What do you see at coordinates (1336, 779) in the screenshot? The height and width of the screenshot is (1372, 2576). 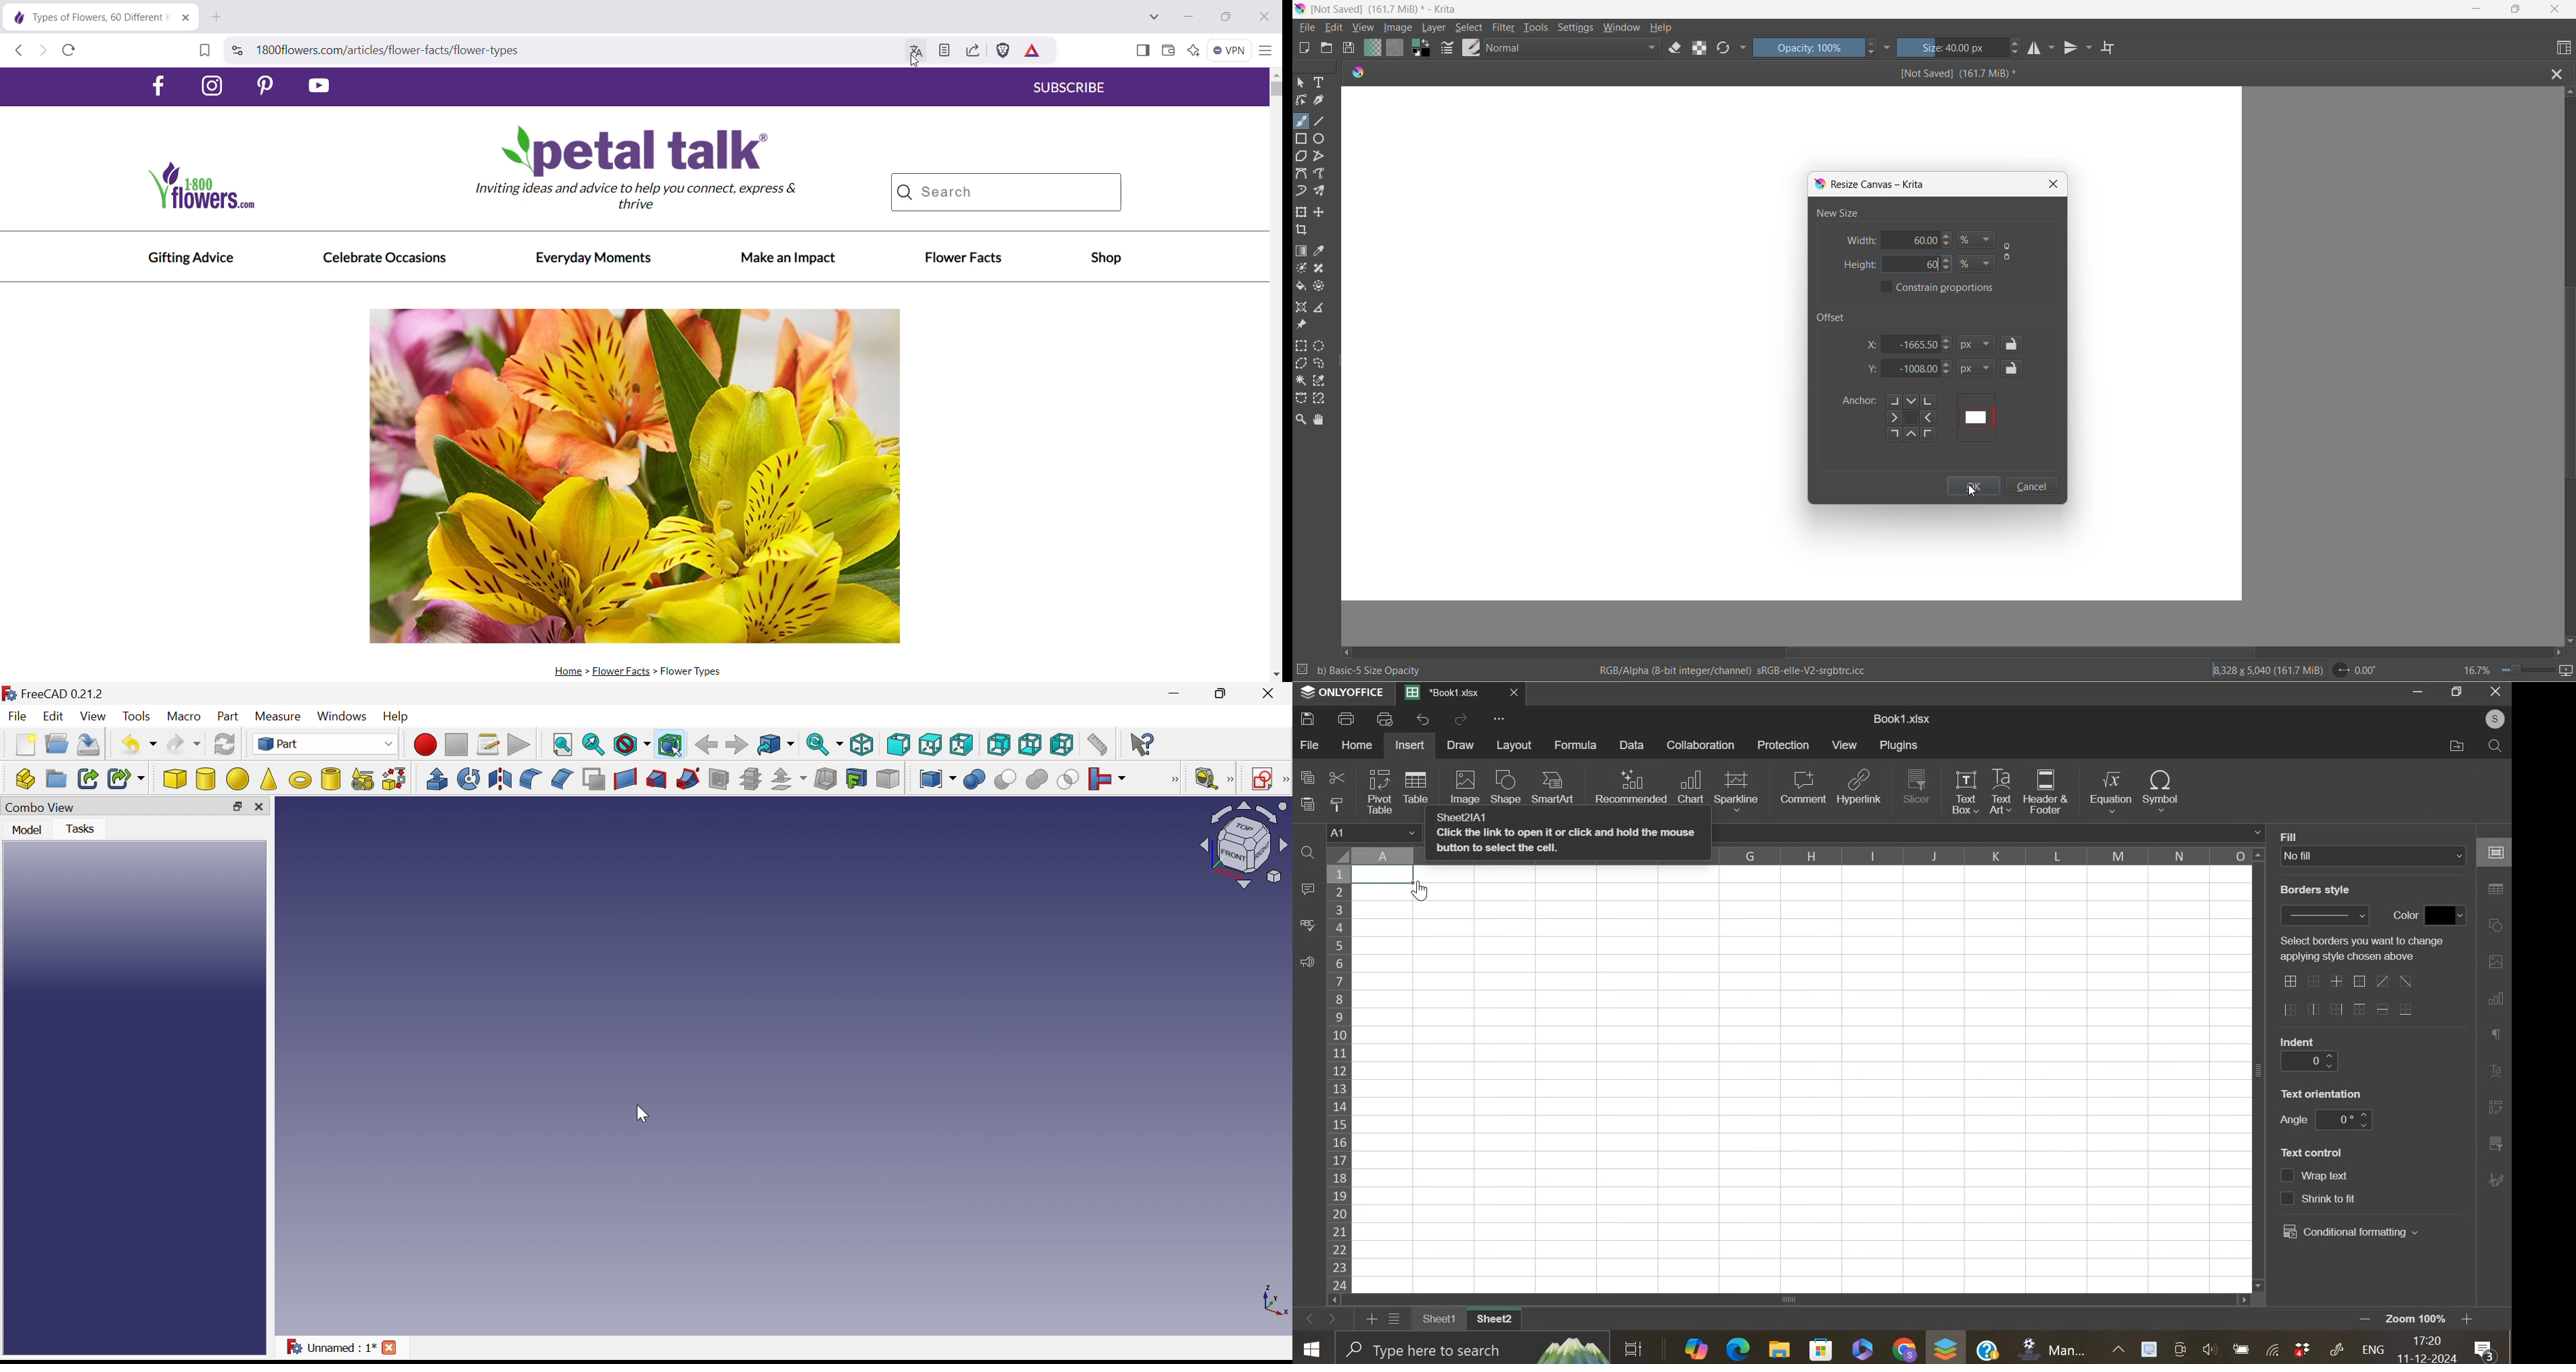 I see `cut` at bounding box center [1336, 779].